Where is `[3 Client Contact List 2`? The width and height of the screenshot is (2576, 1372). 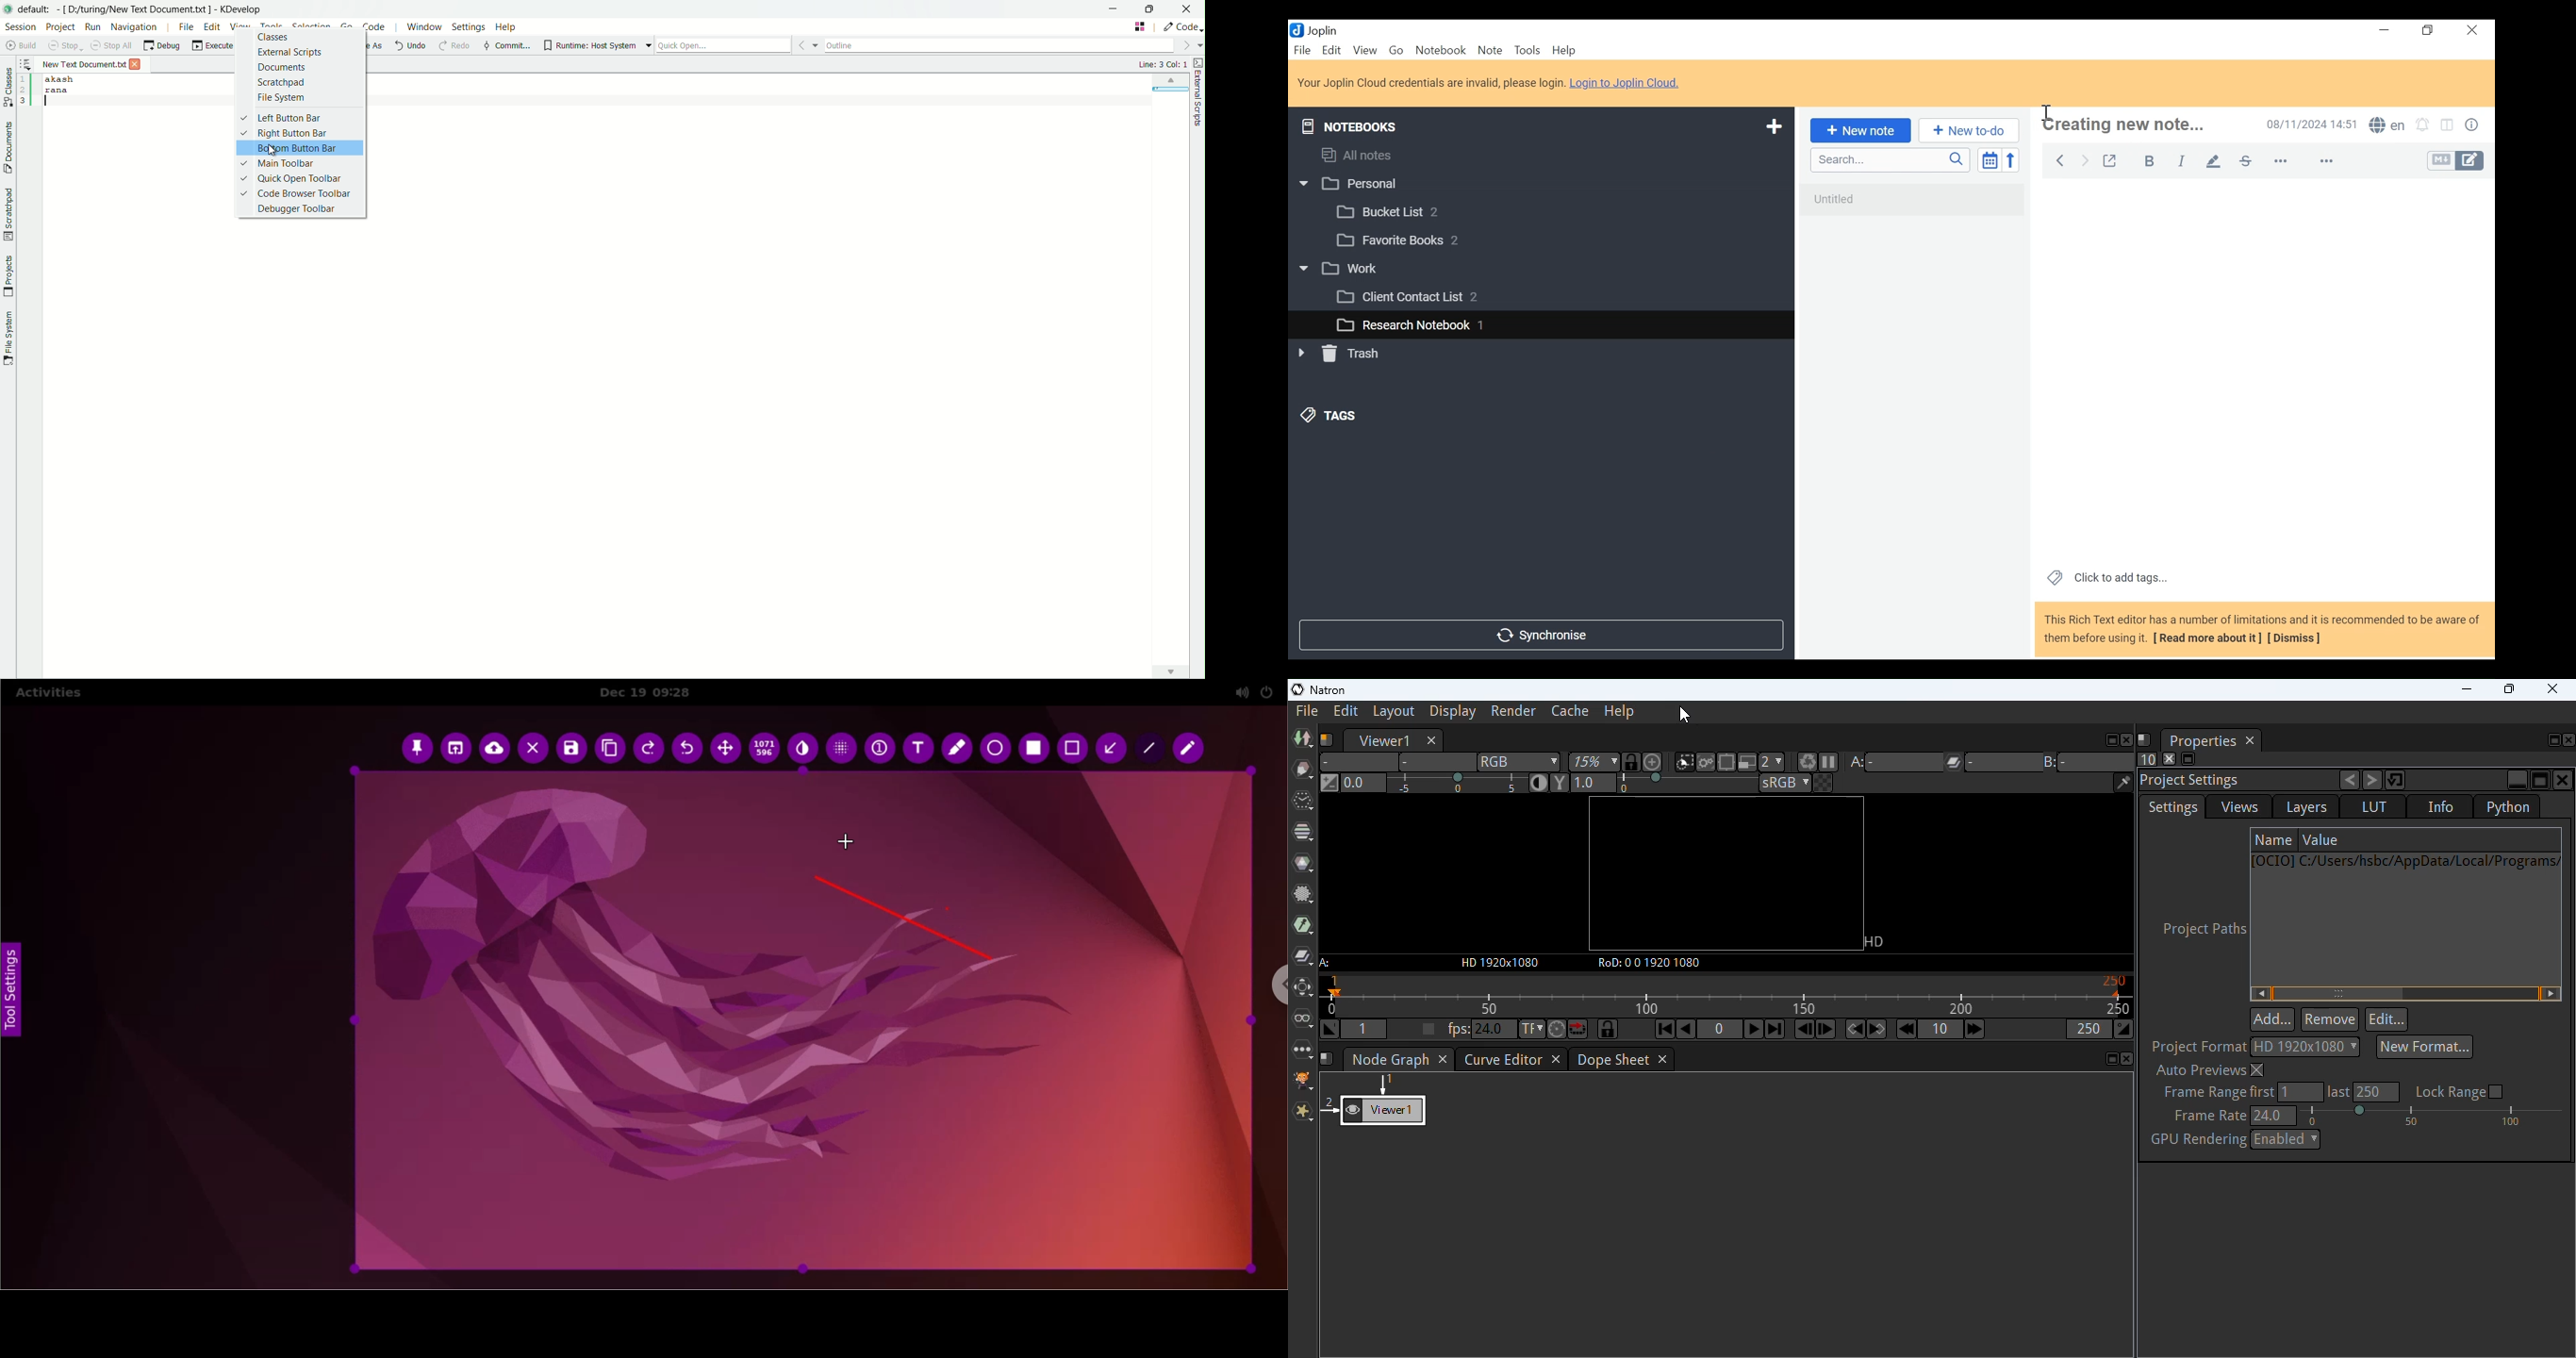 [3 Client Contact List 2 is located at coordinates (1426, 300).